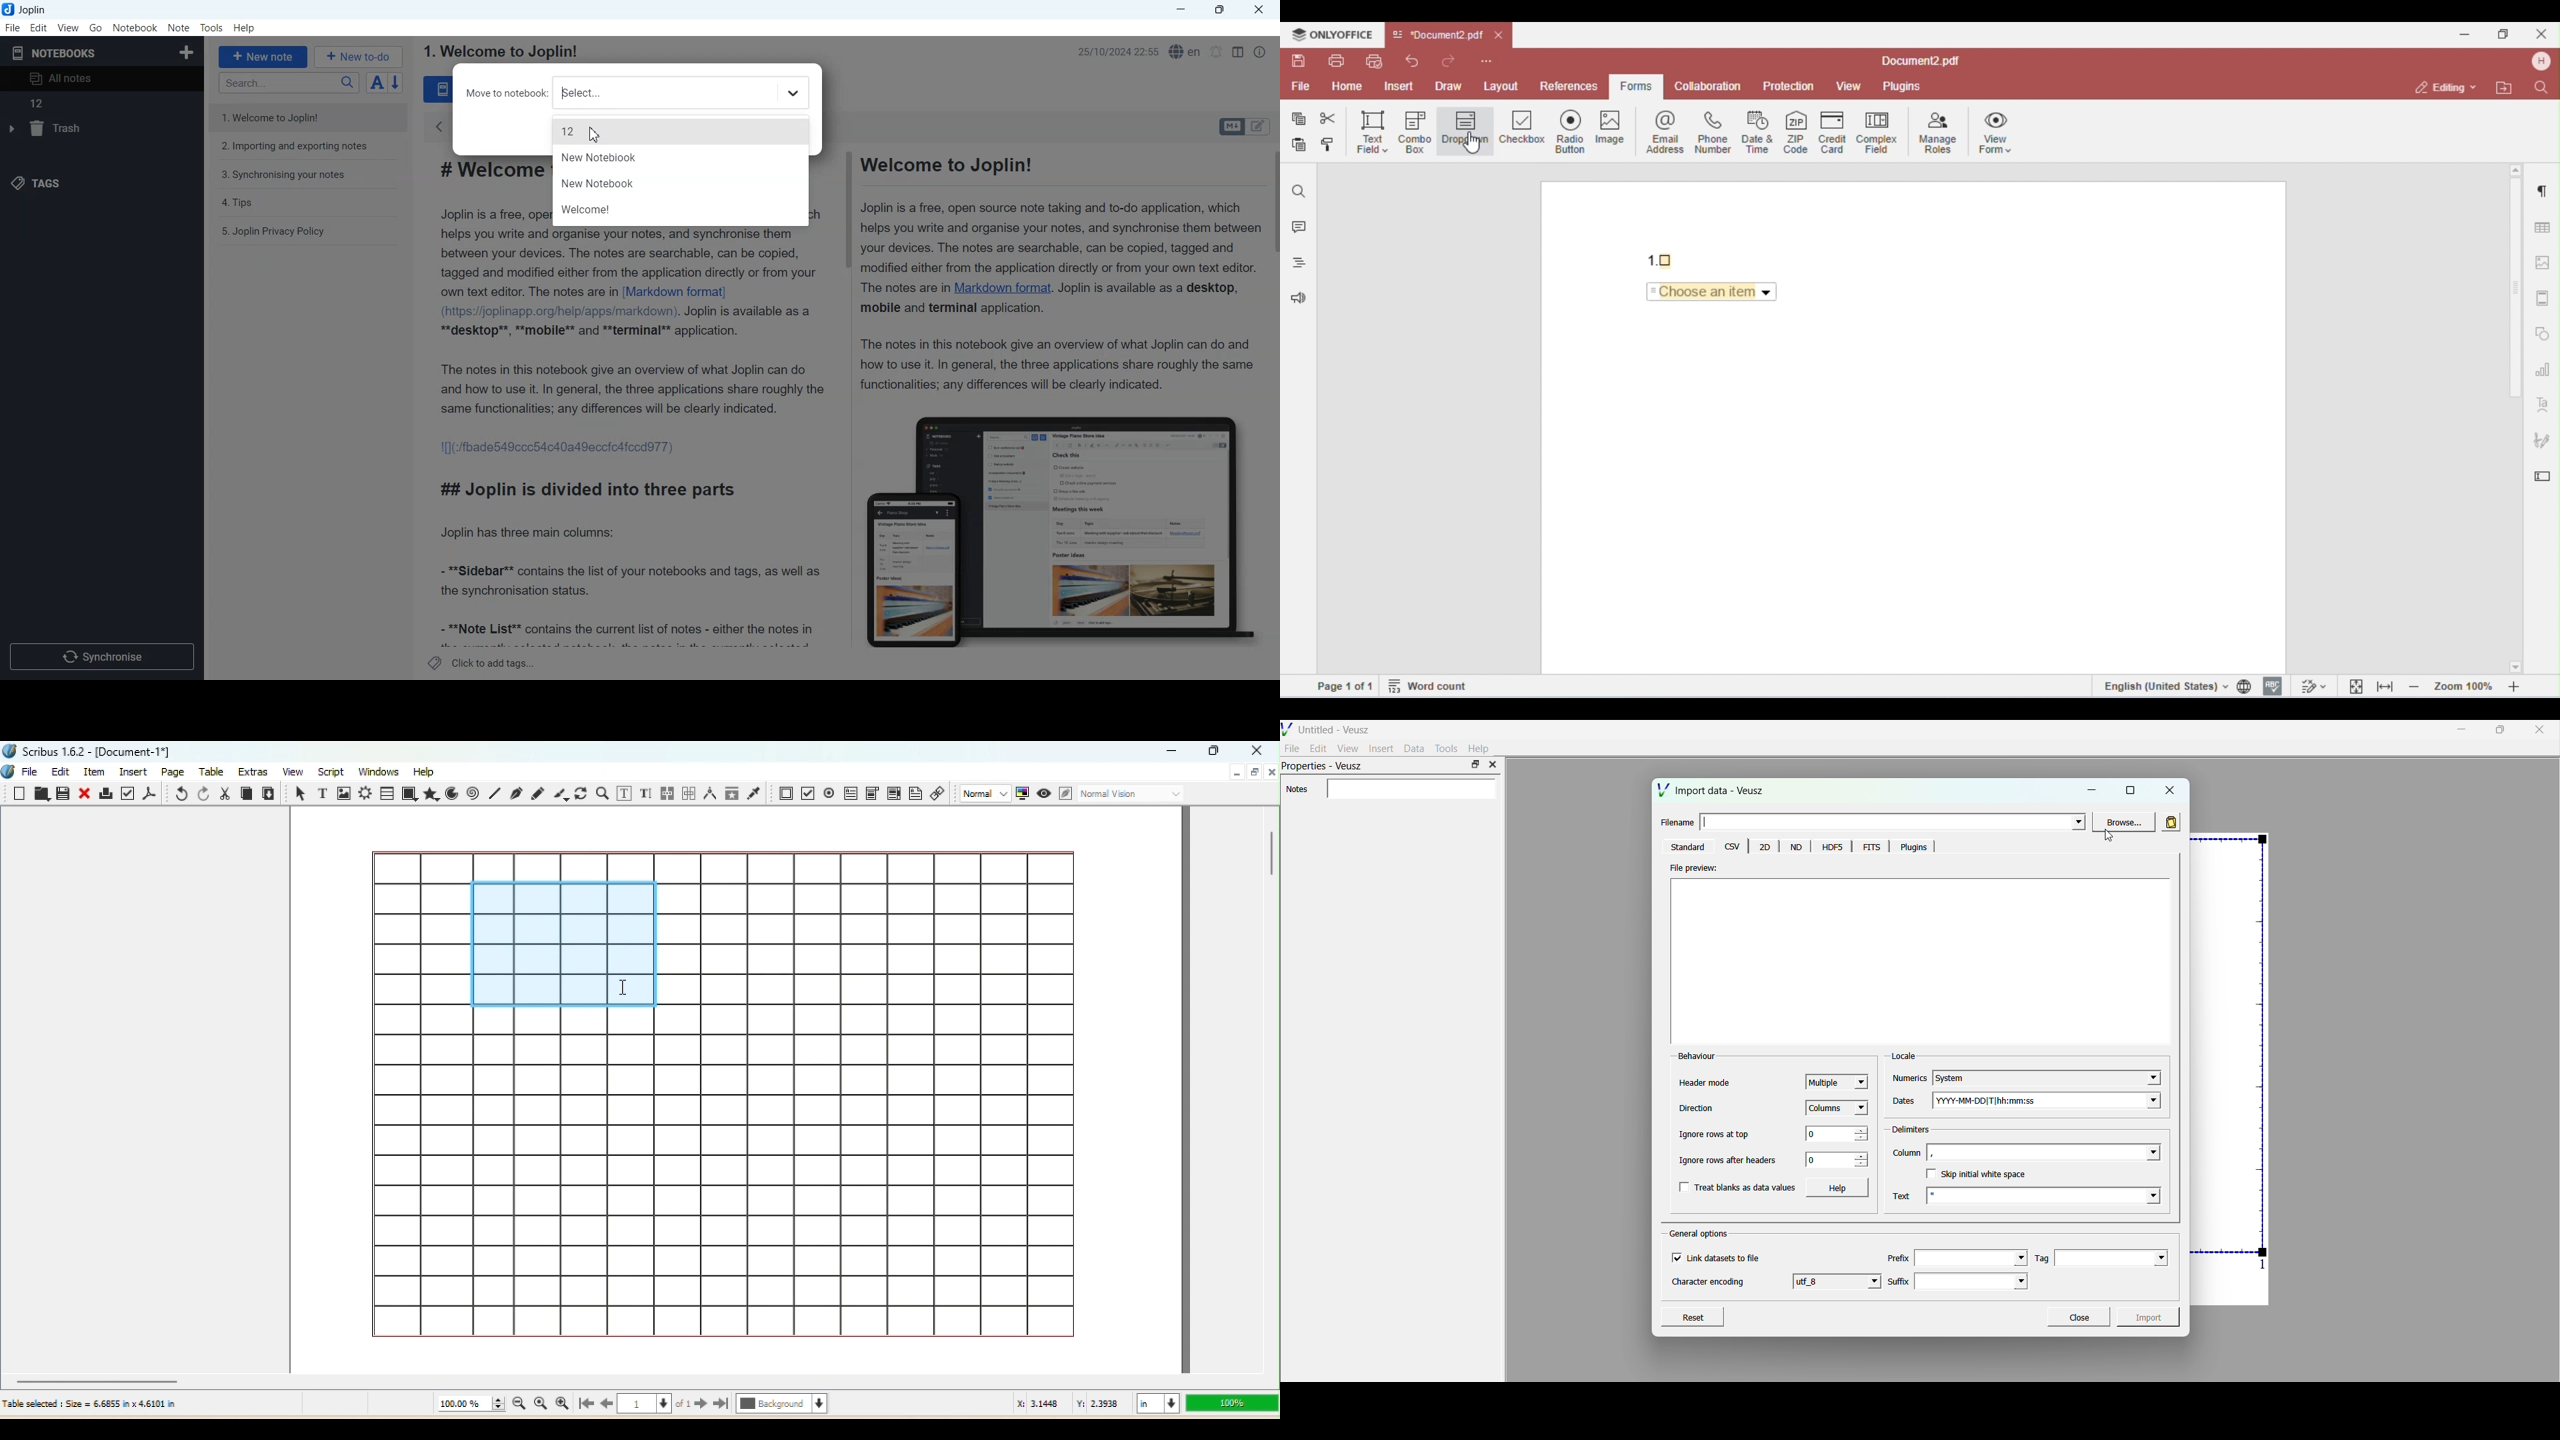 This screenshot has width=2576, height=1456. What do you see at coordinates (482, 663) in the screenshot?
I see `Click to add tags` at bounding box center [482, 663].